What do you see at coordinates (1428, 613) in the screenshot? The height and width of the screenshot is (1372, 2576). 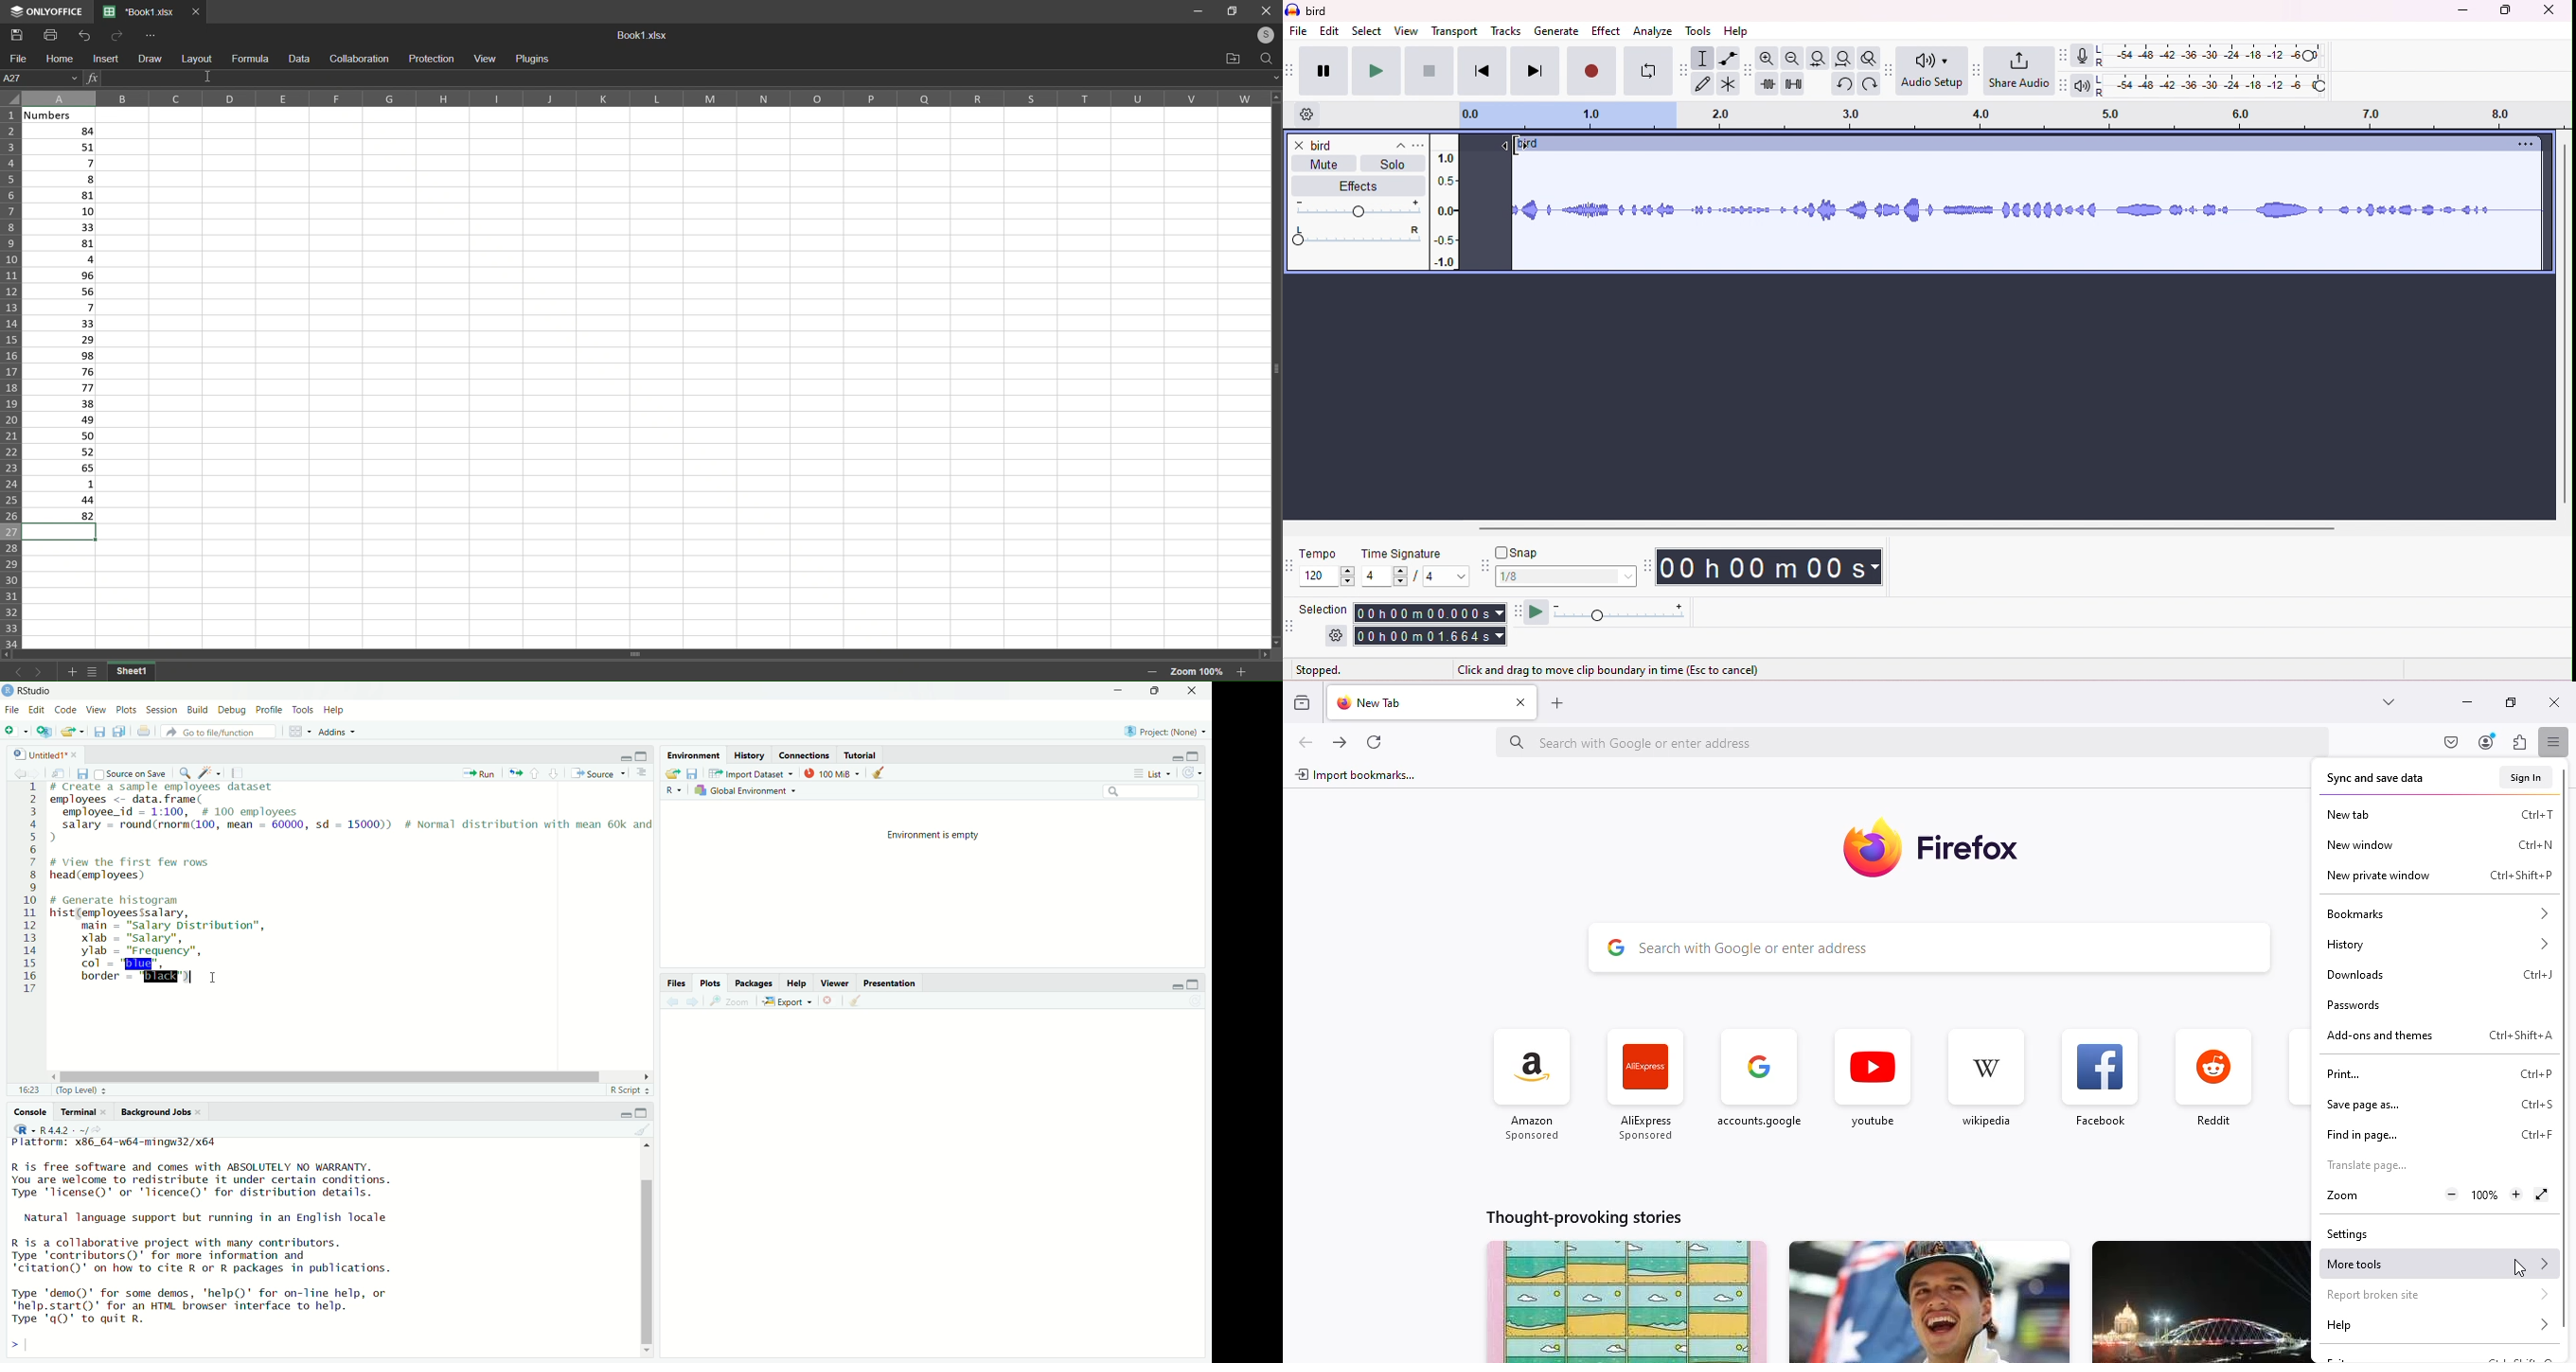 I see `selection time` at bounding box center [1428, 613].